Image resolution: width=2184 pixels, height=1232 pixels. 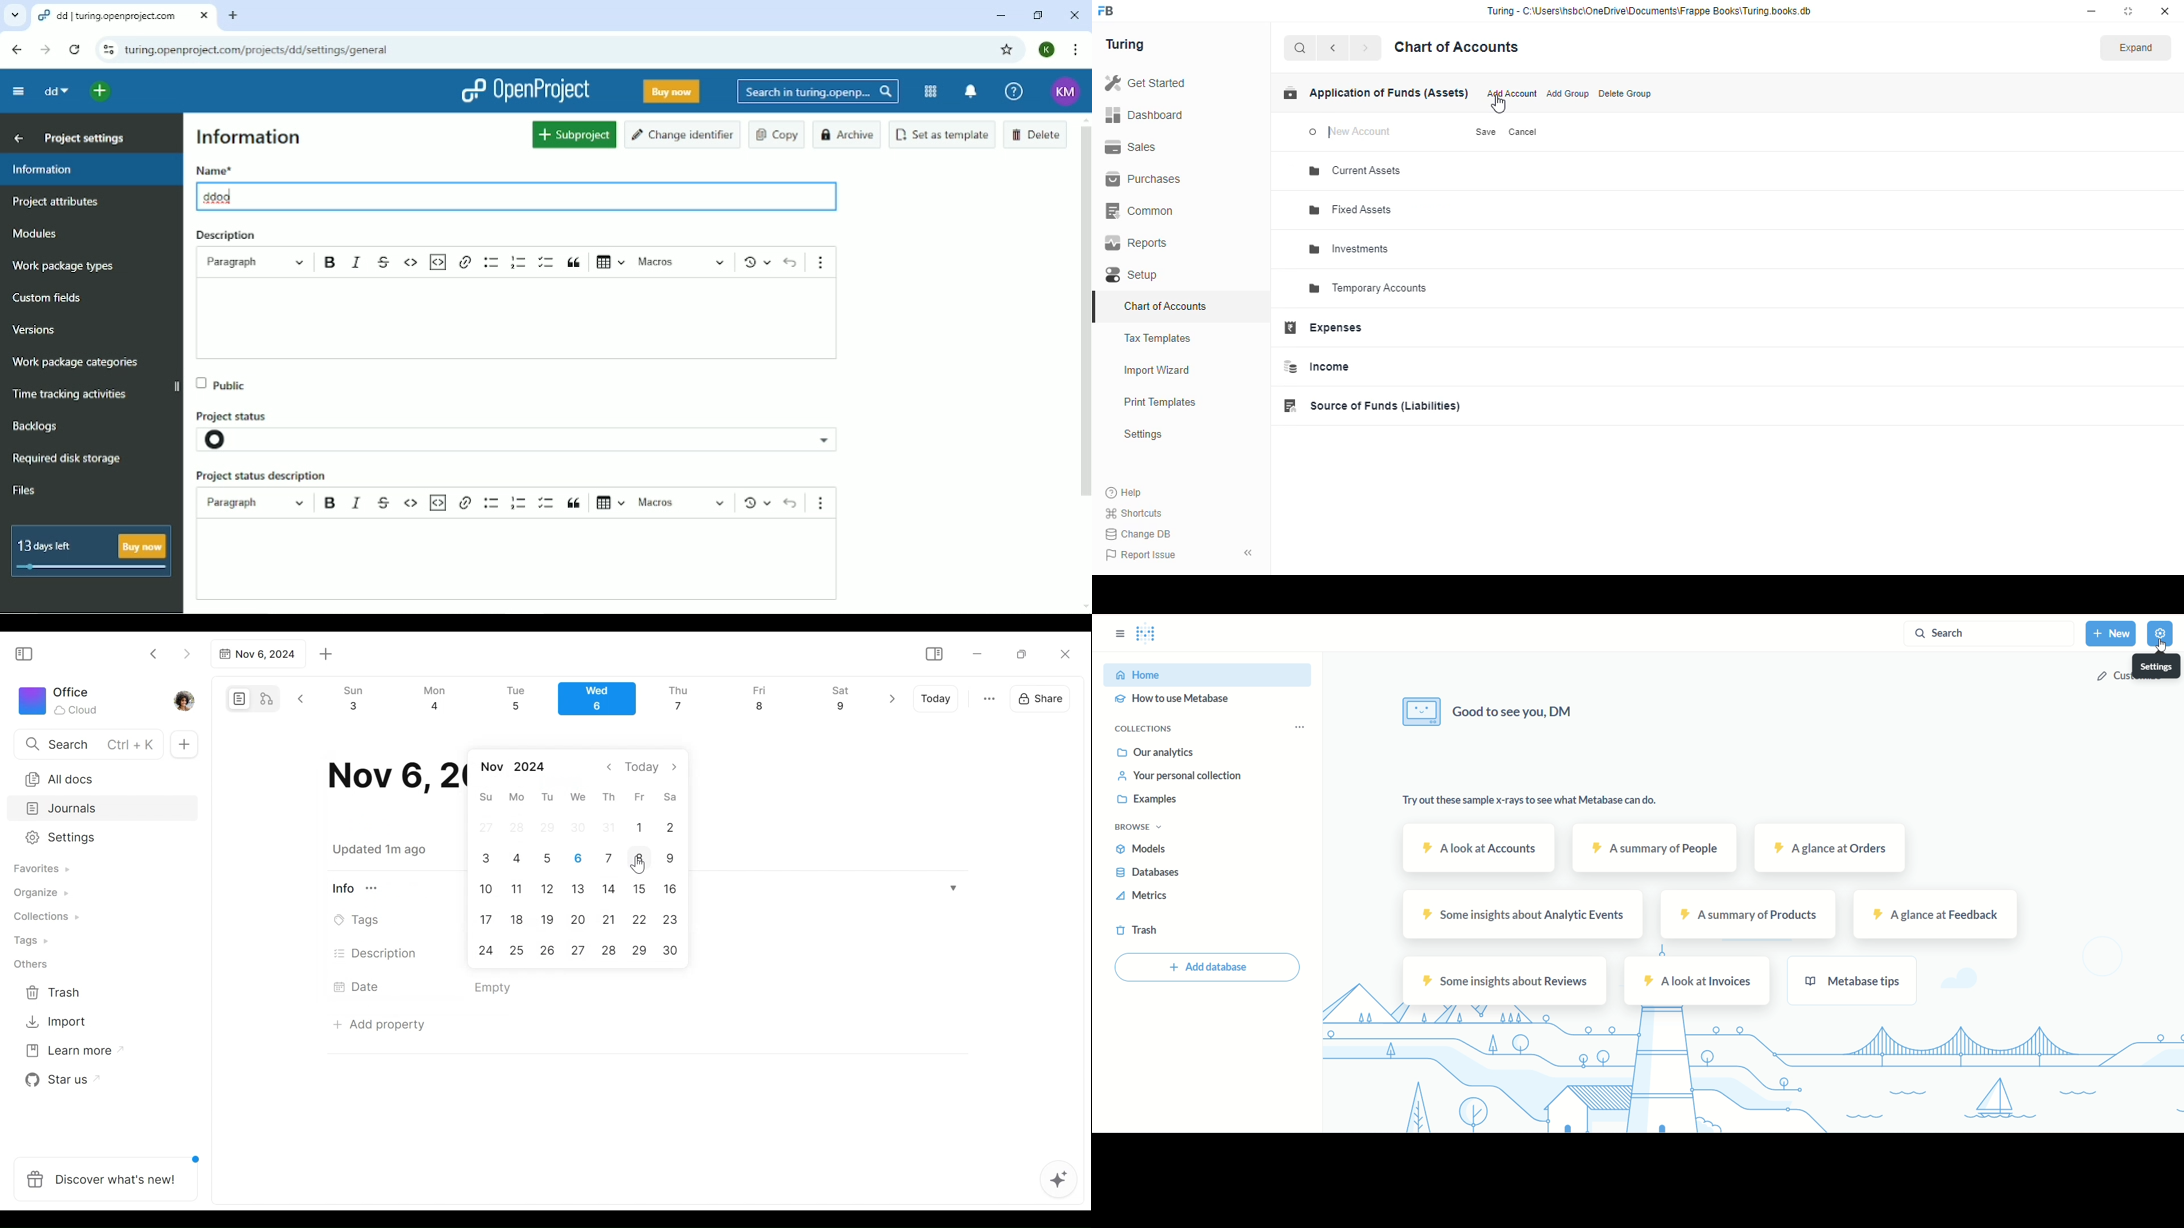 I want to click on dashboard, so click(x=1144, y=114).